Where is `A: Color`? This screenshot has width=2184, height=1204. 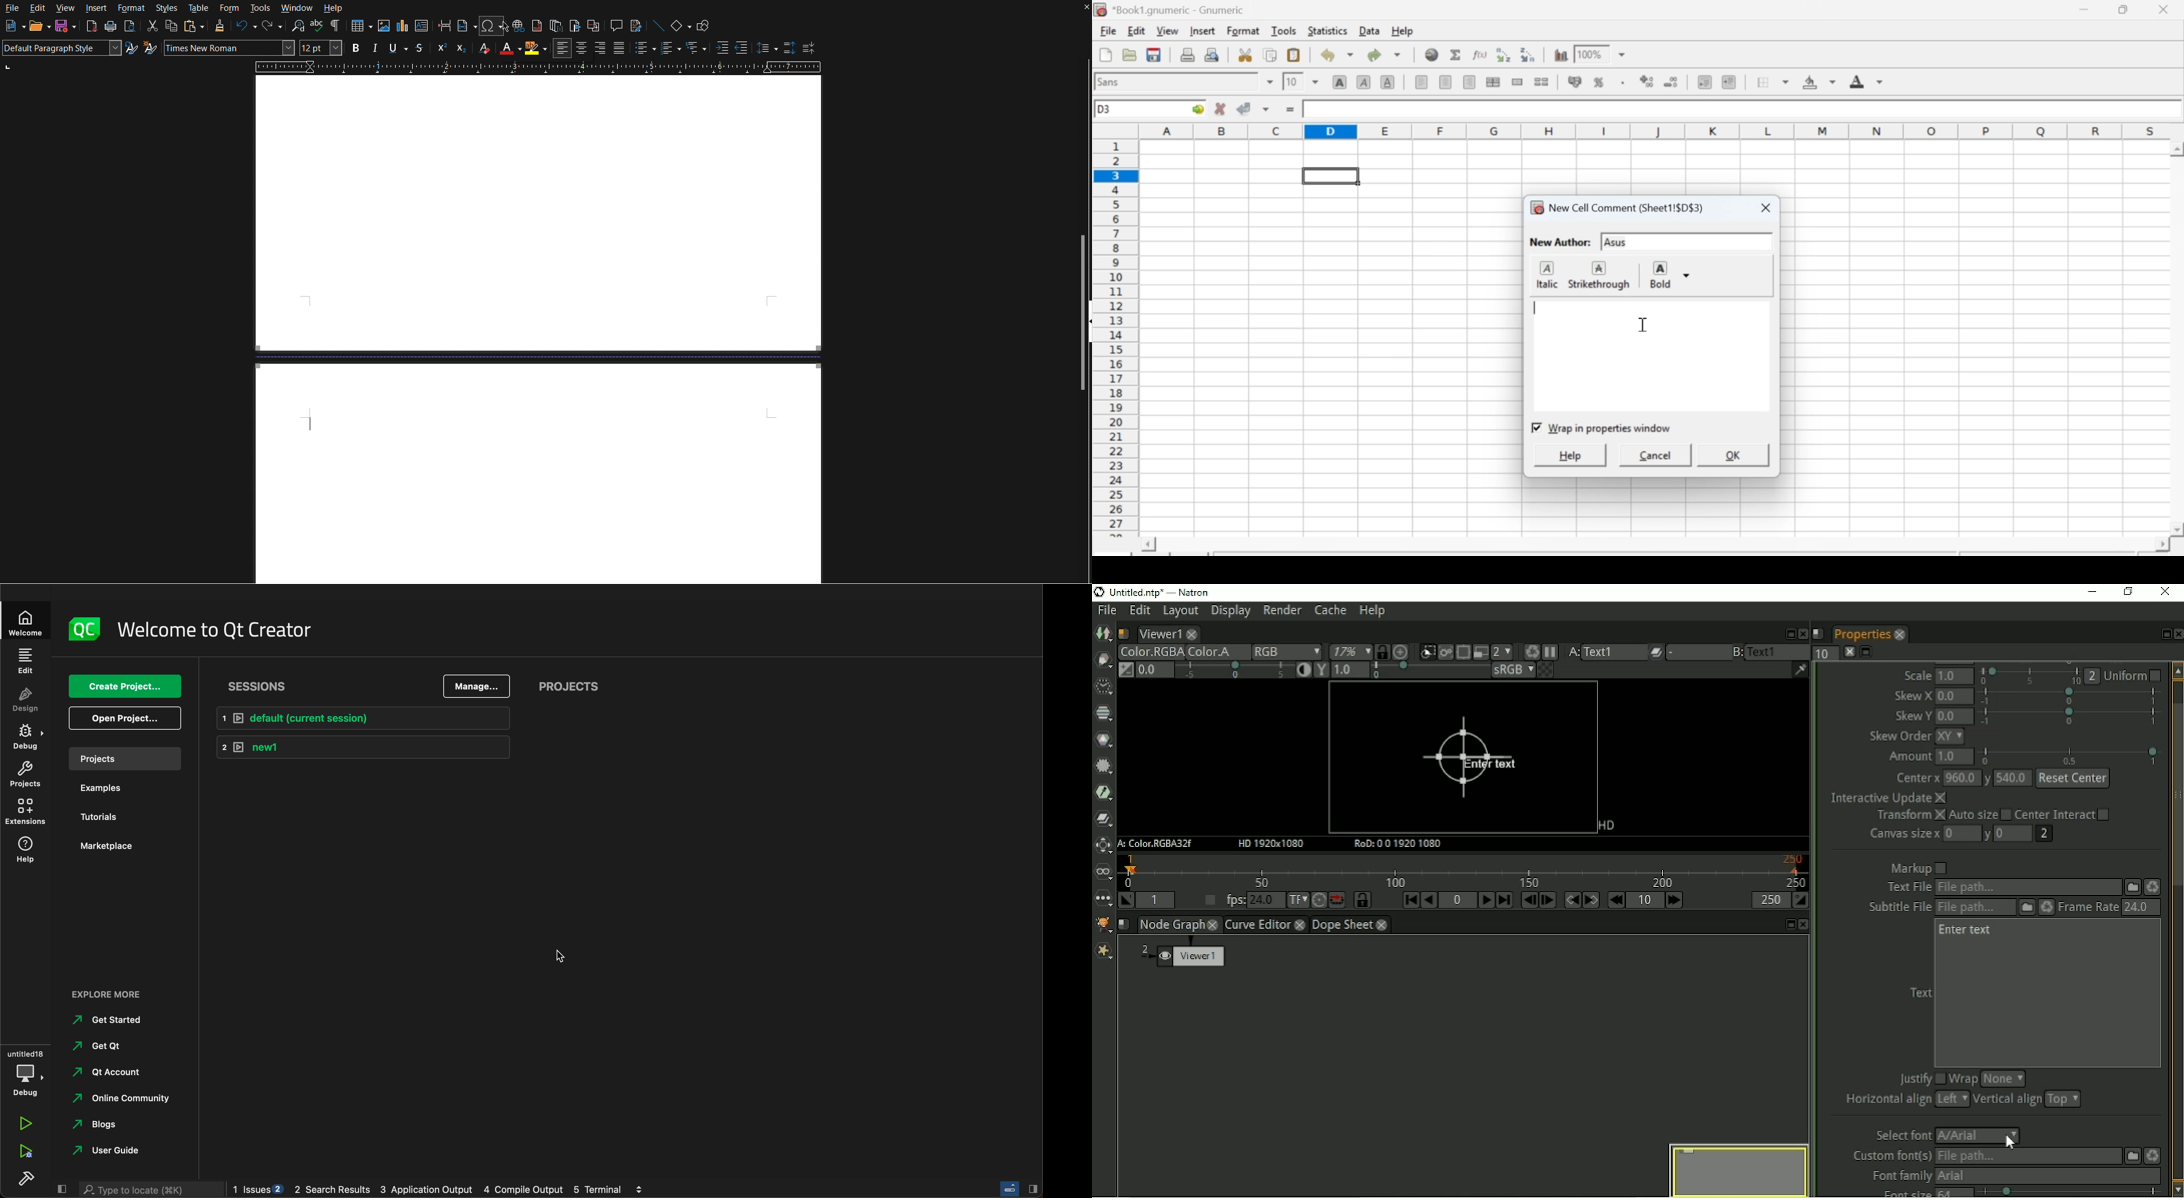
A: Color is located at coordinates (1157, 844).